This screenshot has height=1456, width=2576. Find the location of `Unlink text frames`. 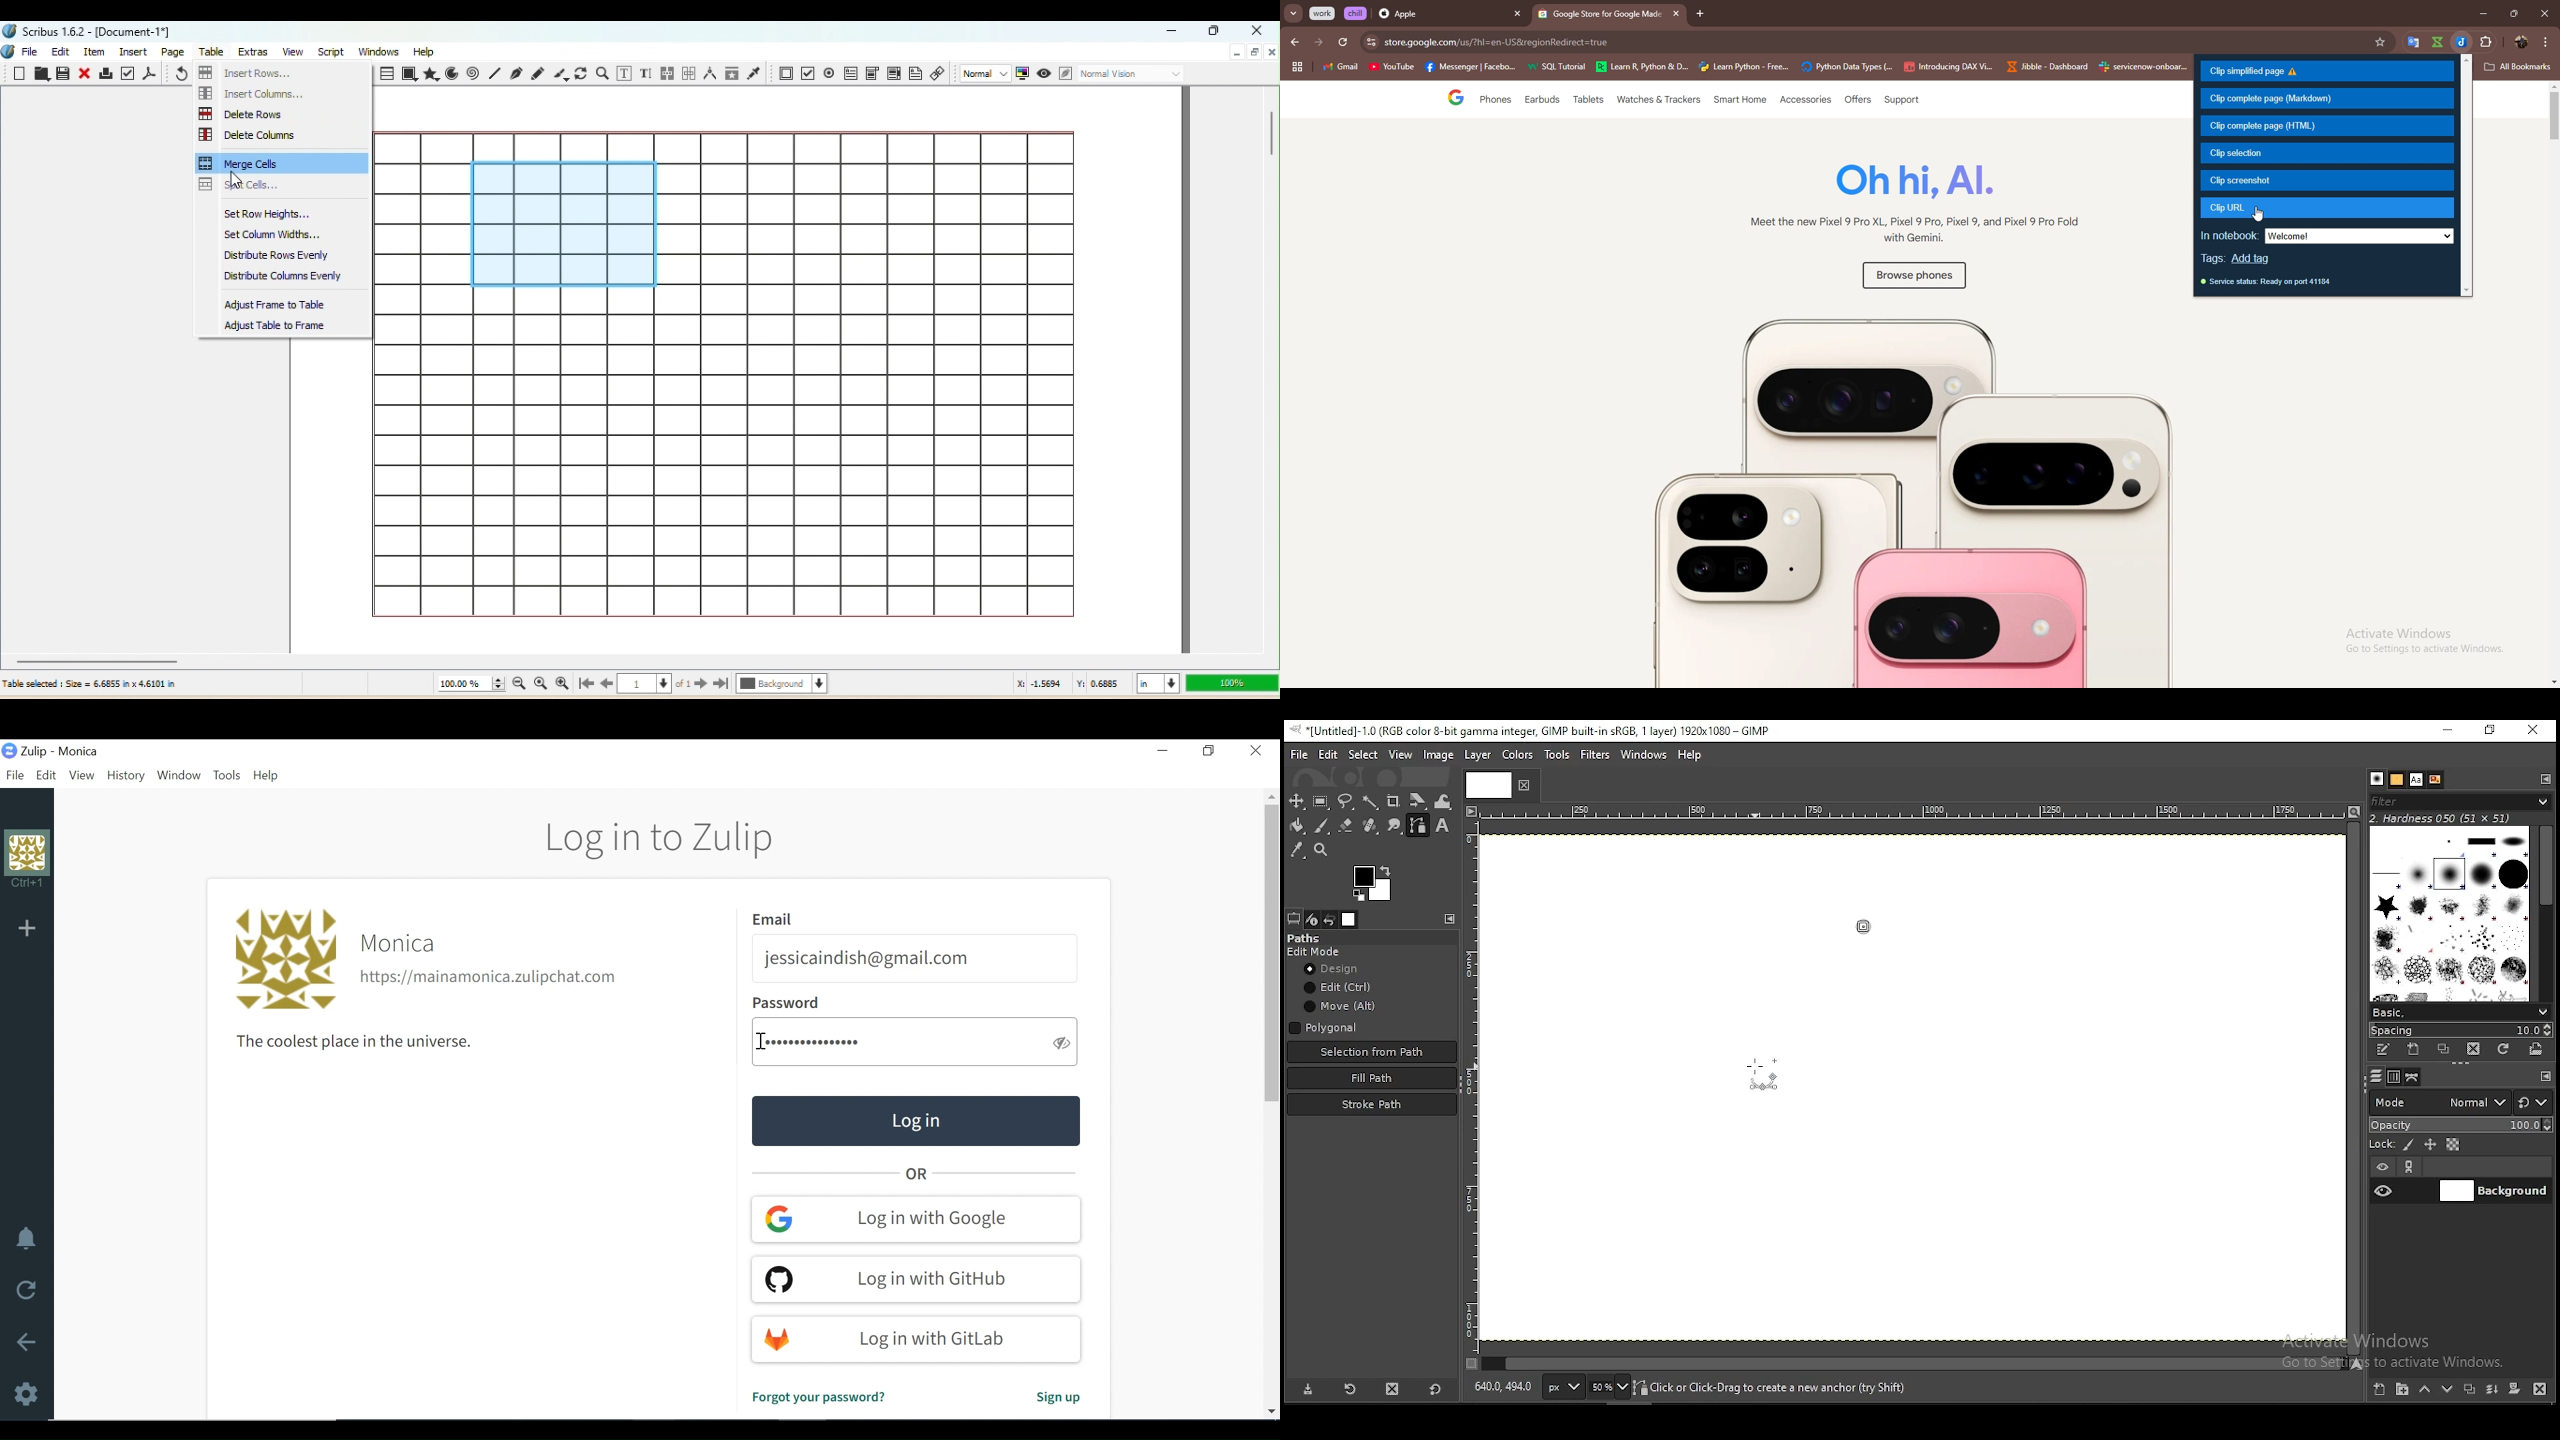

Unlink text frames is located at coordinates (687, 72).